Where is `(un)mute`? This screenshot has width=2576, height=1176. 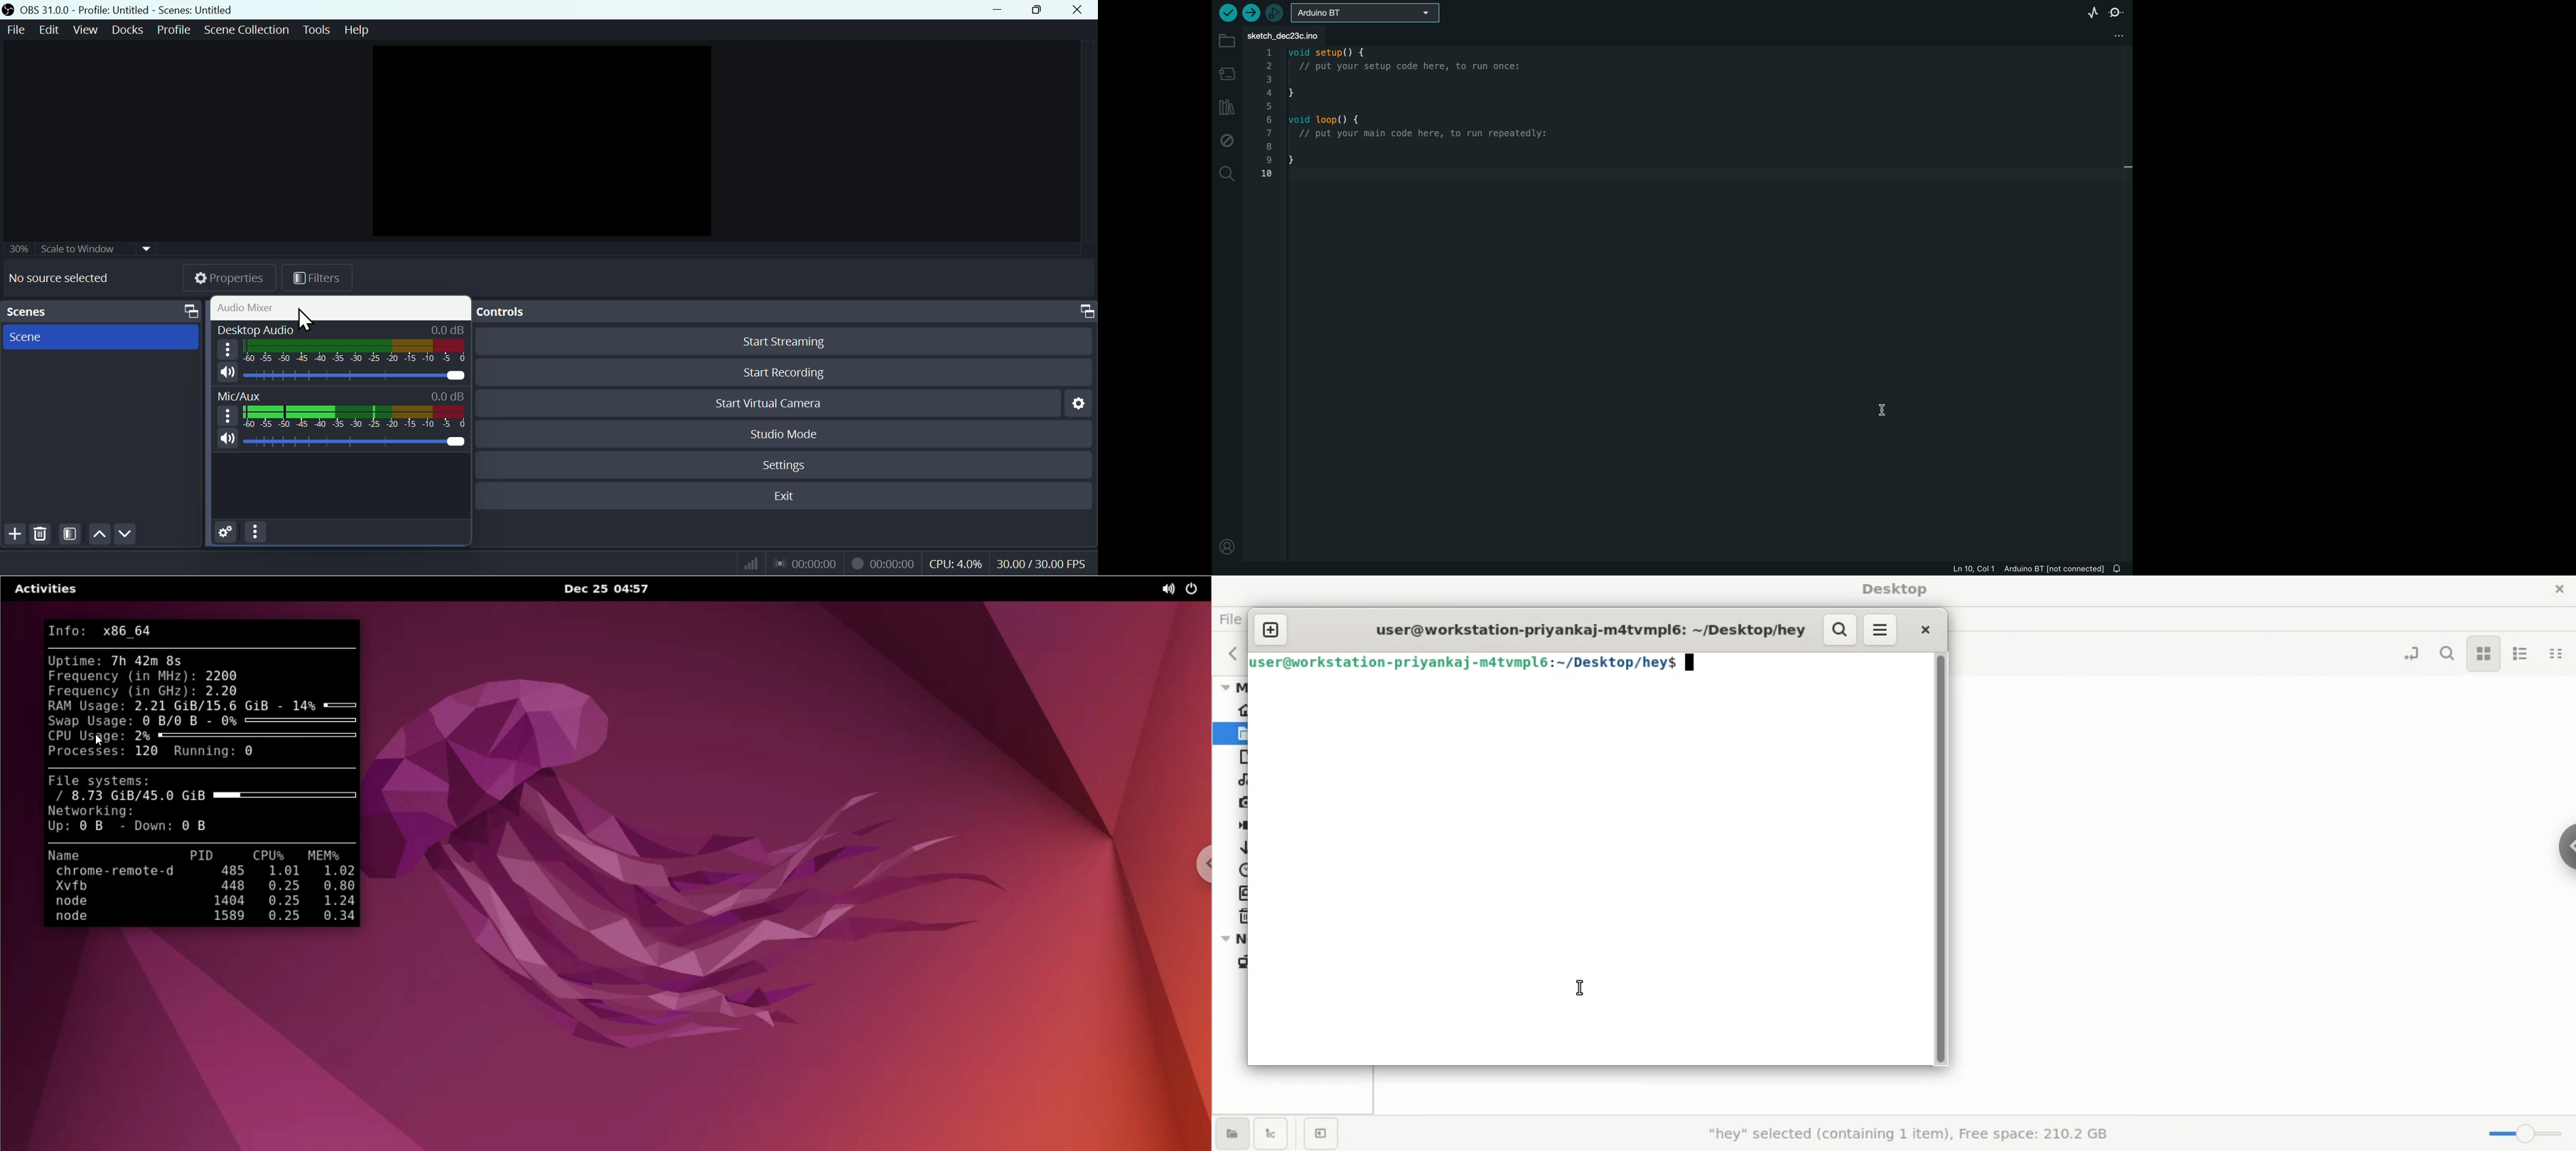 (un)mute is located at coordinates (227, 373).